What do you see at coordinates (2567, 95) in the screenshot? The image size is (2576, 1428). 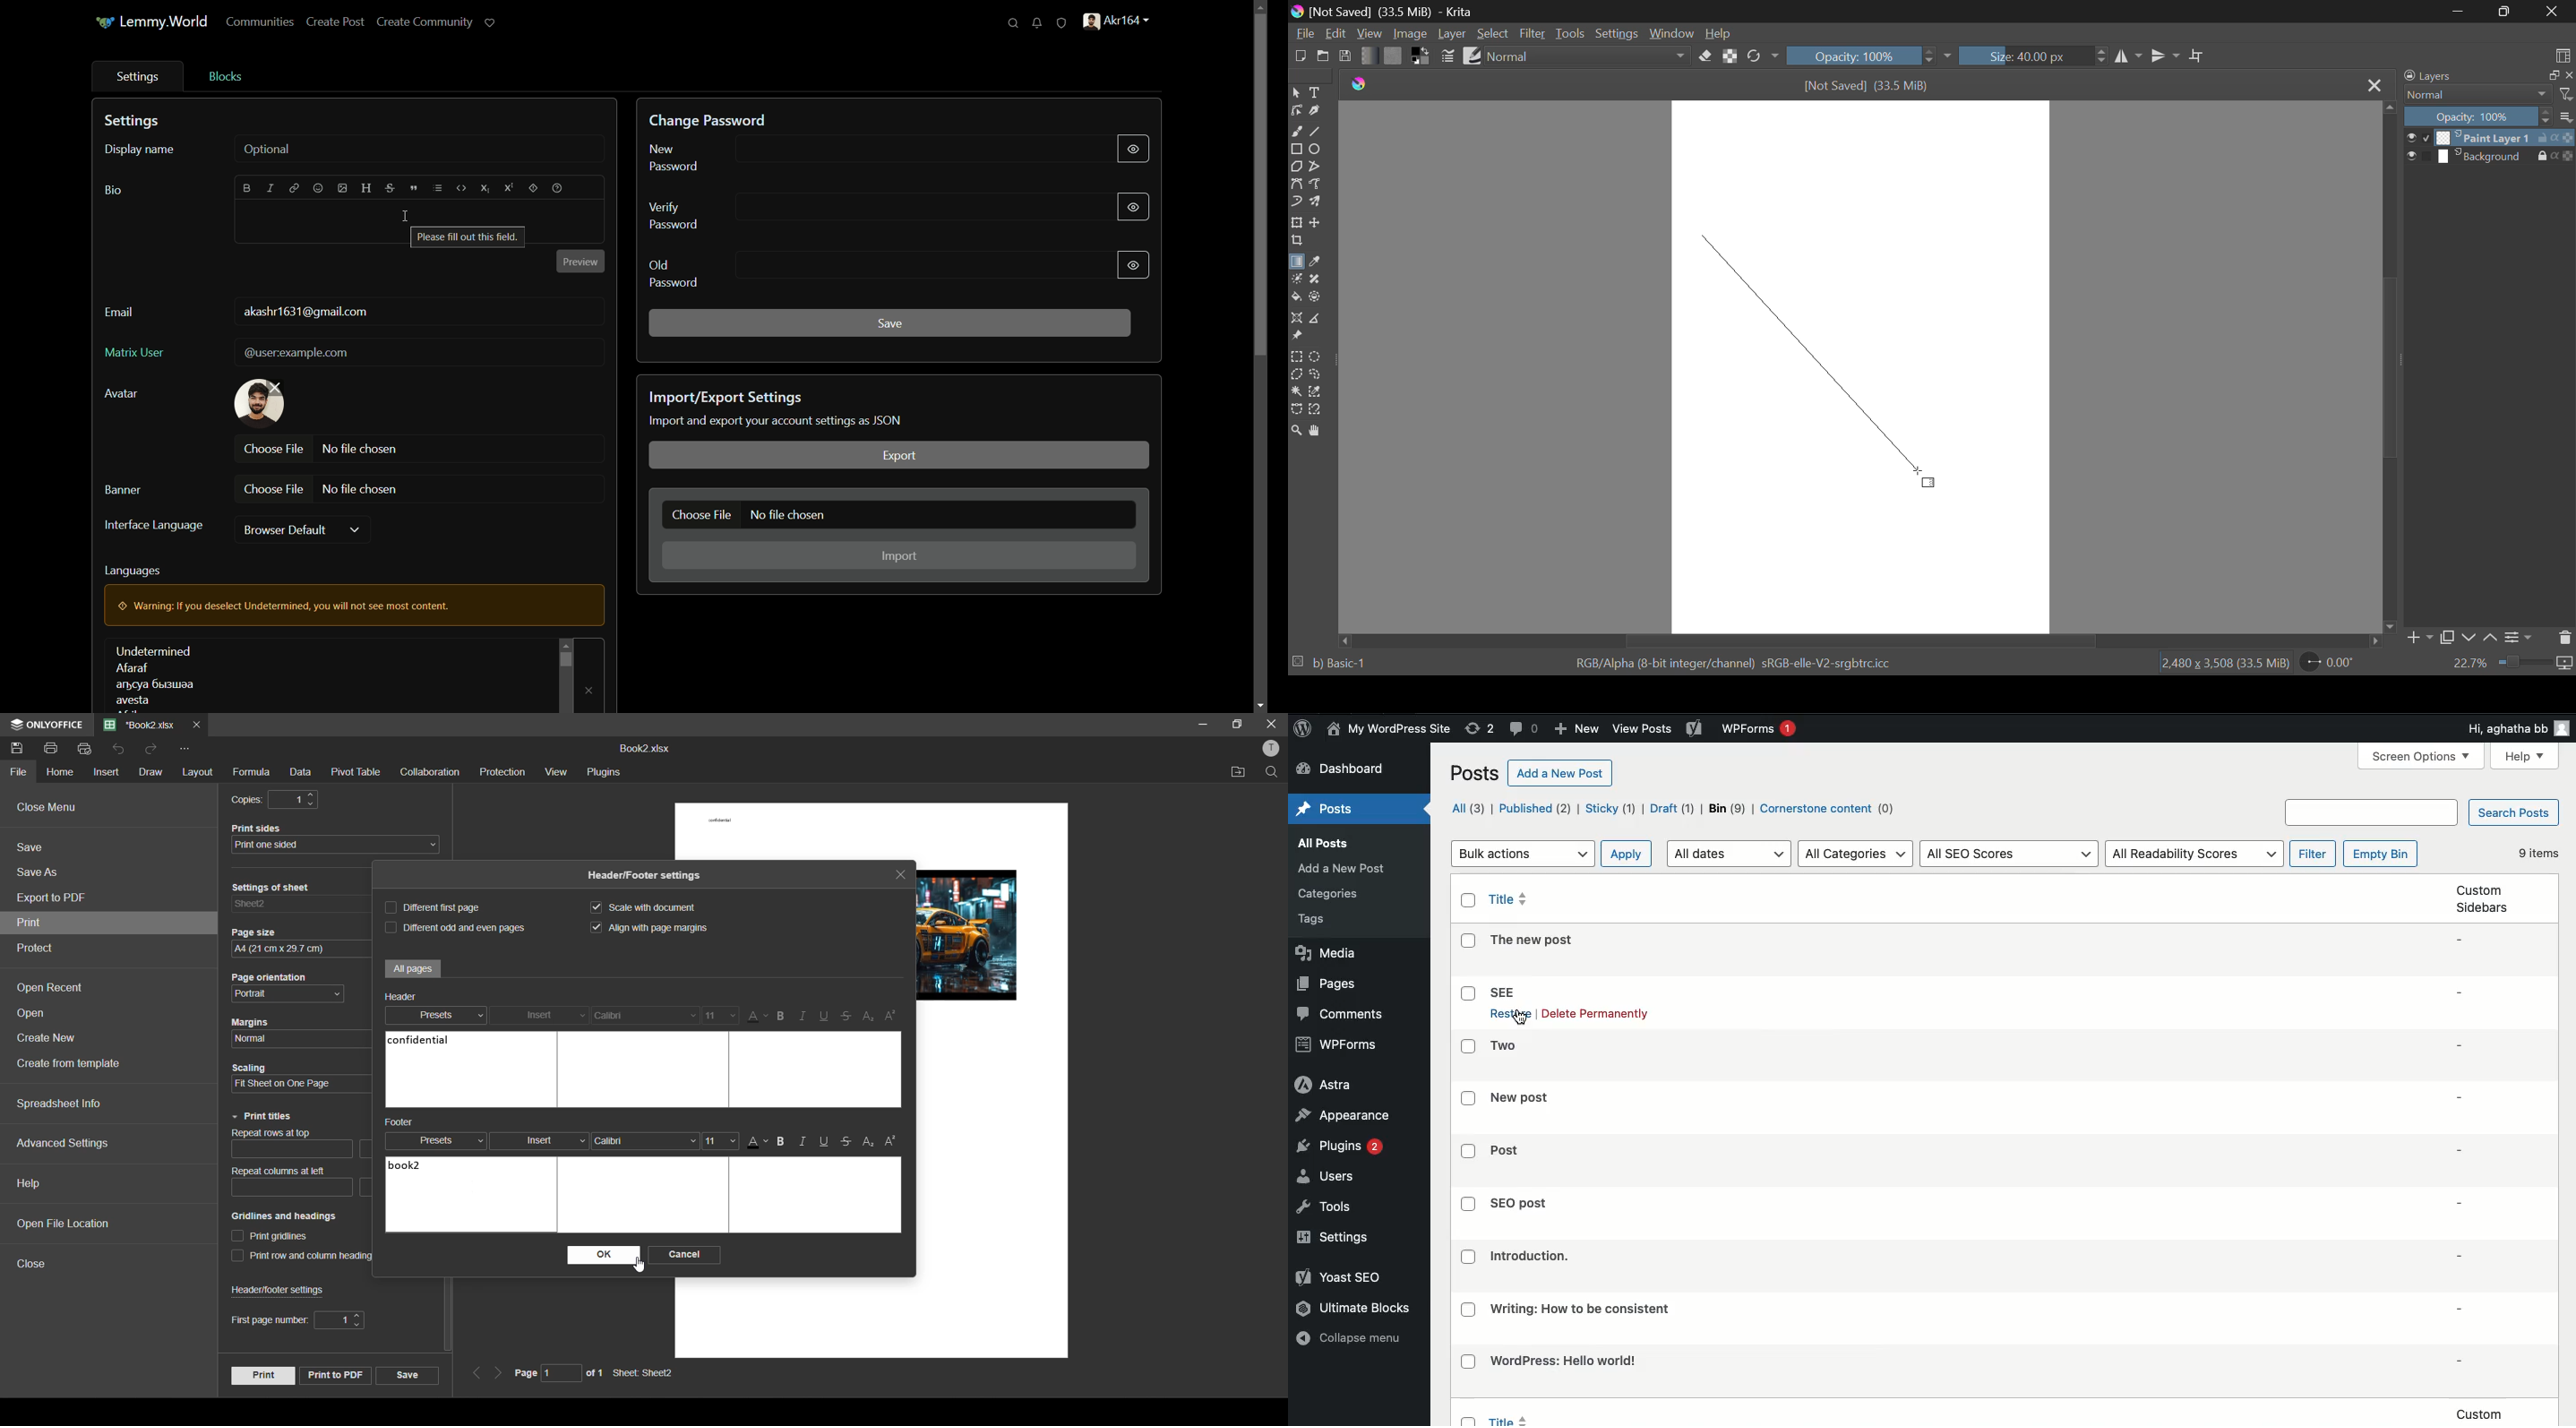 I see `filter` at bounding box center [2567, 95].